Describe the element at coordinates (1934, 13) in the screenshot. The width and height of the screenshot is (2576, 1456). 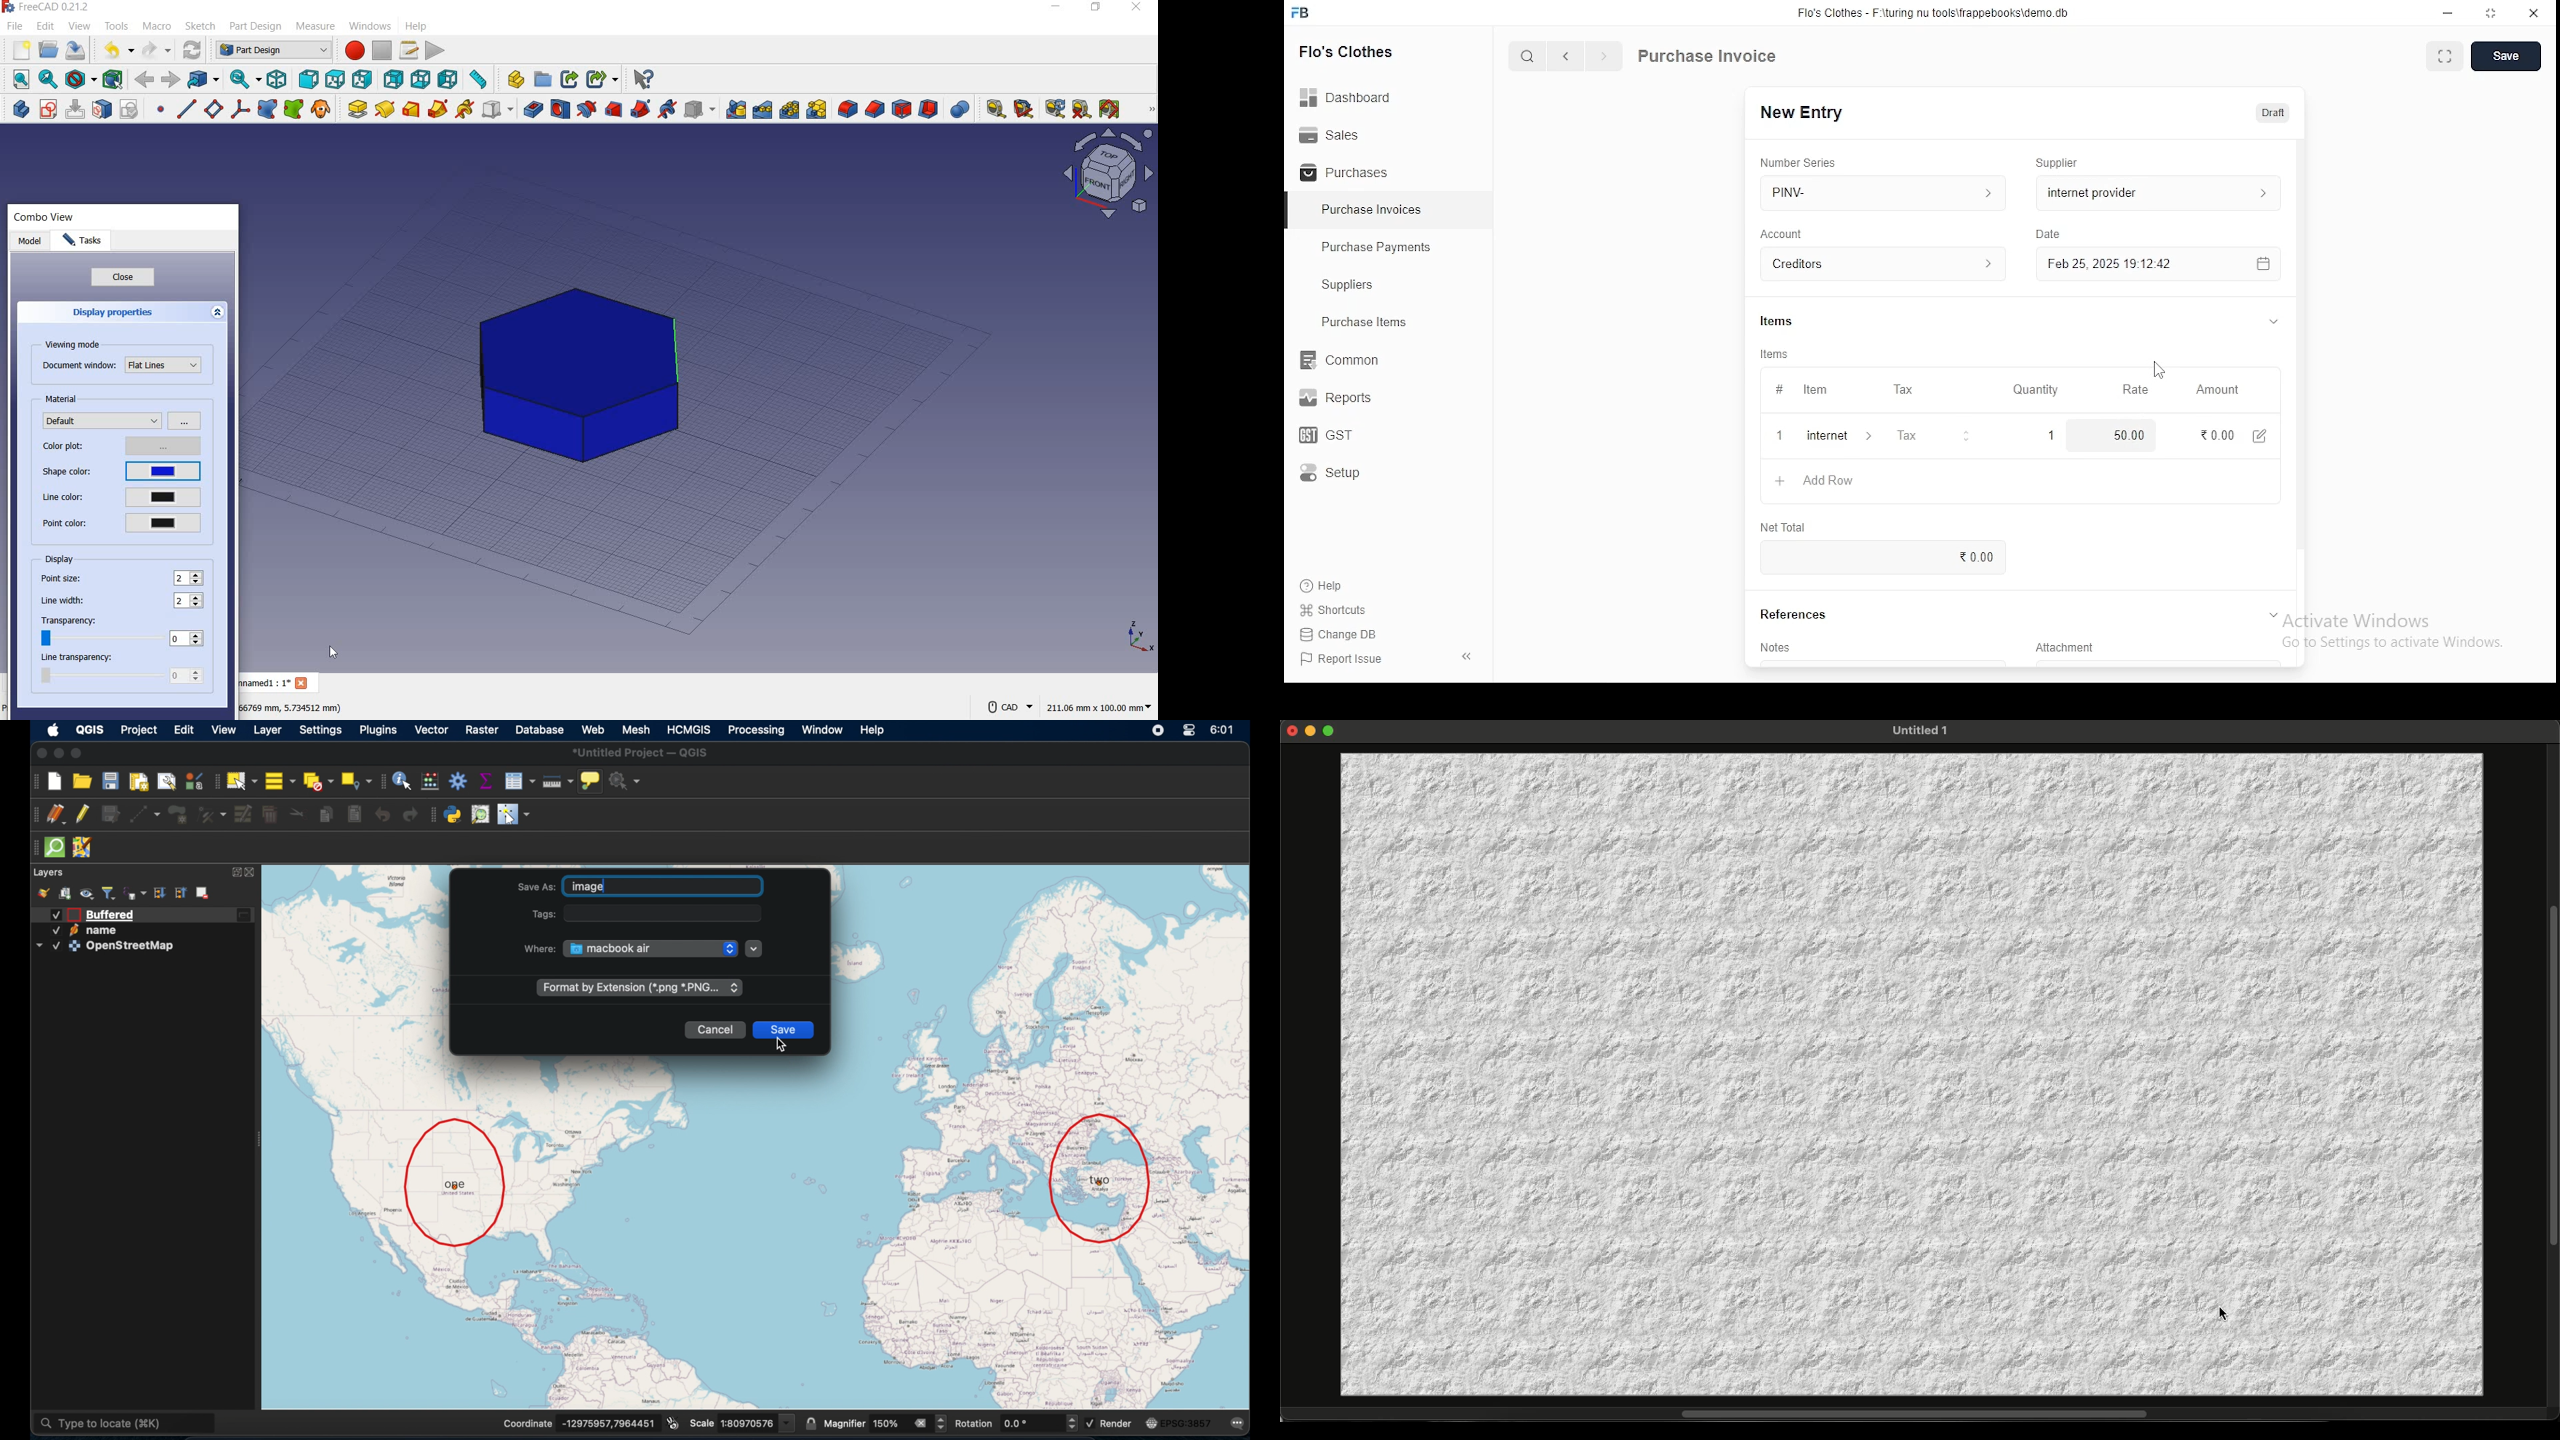
I see `flo's clothes - F:\turing nu tools\frappebooks\demo.db` at that location.